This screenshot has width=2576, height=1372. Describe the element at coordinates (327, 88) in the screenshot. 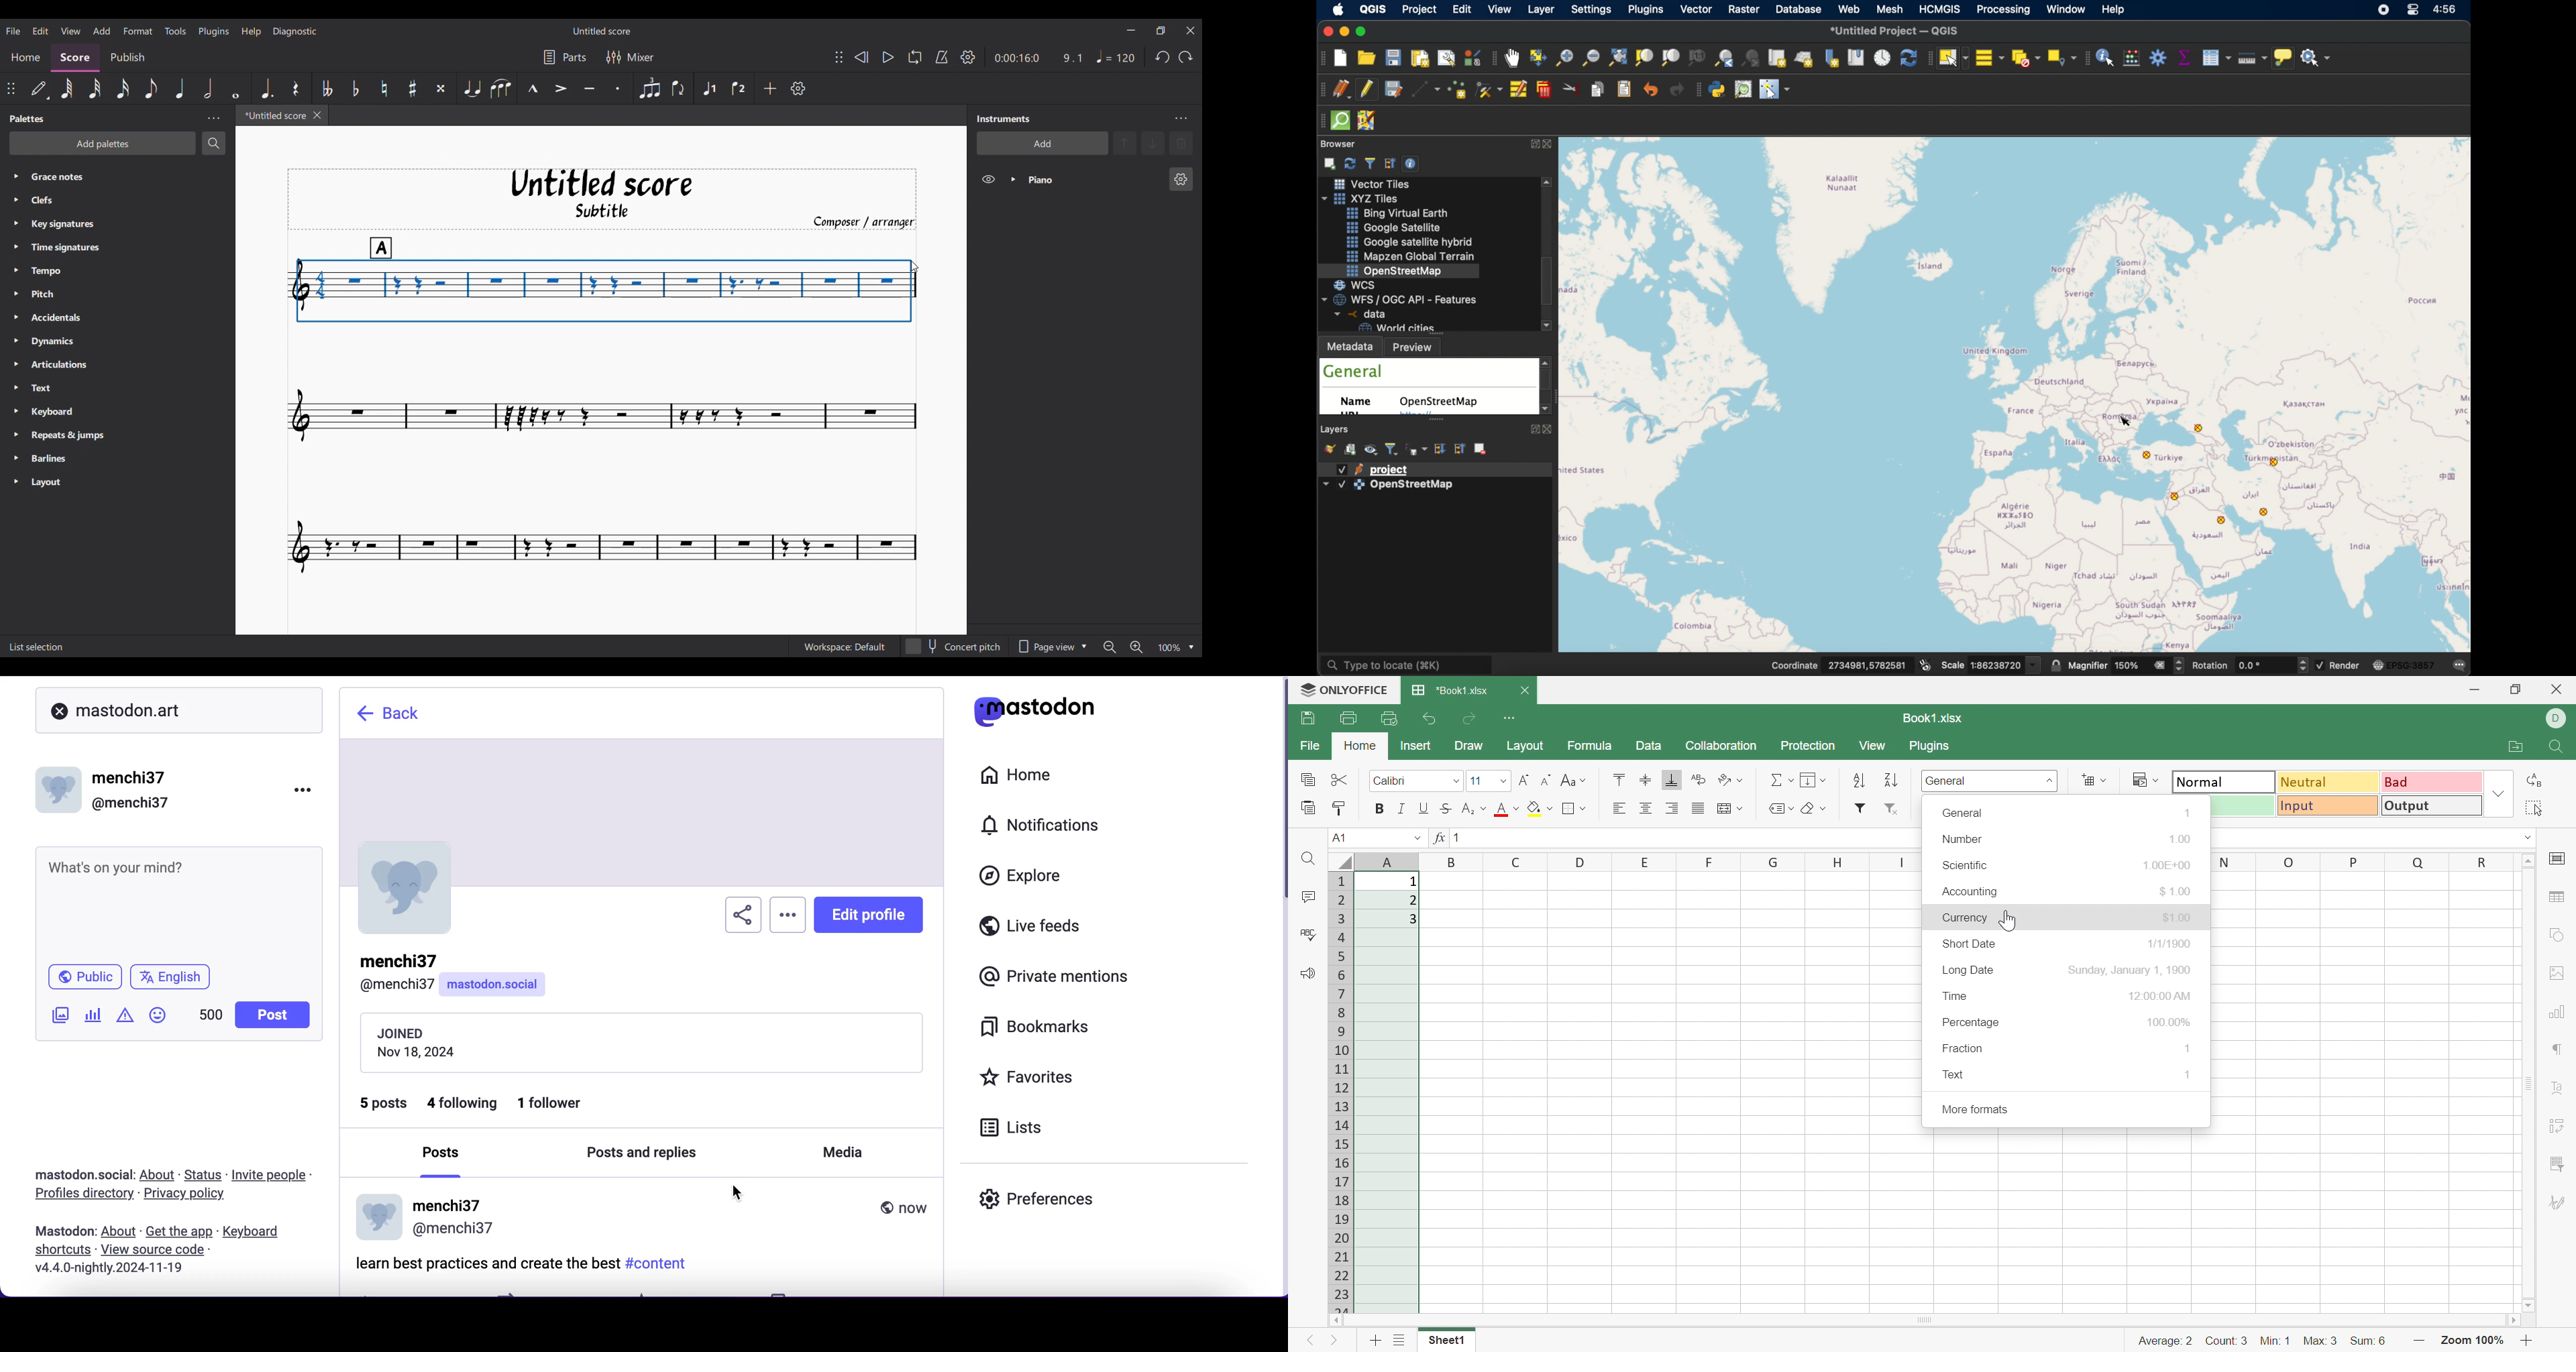

I see `Toggle double flat` at that location.